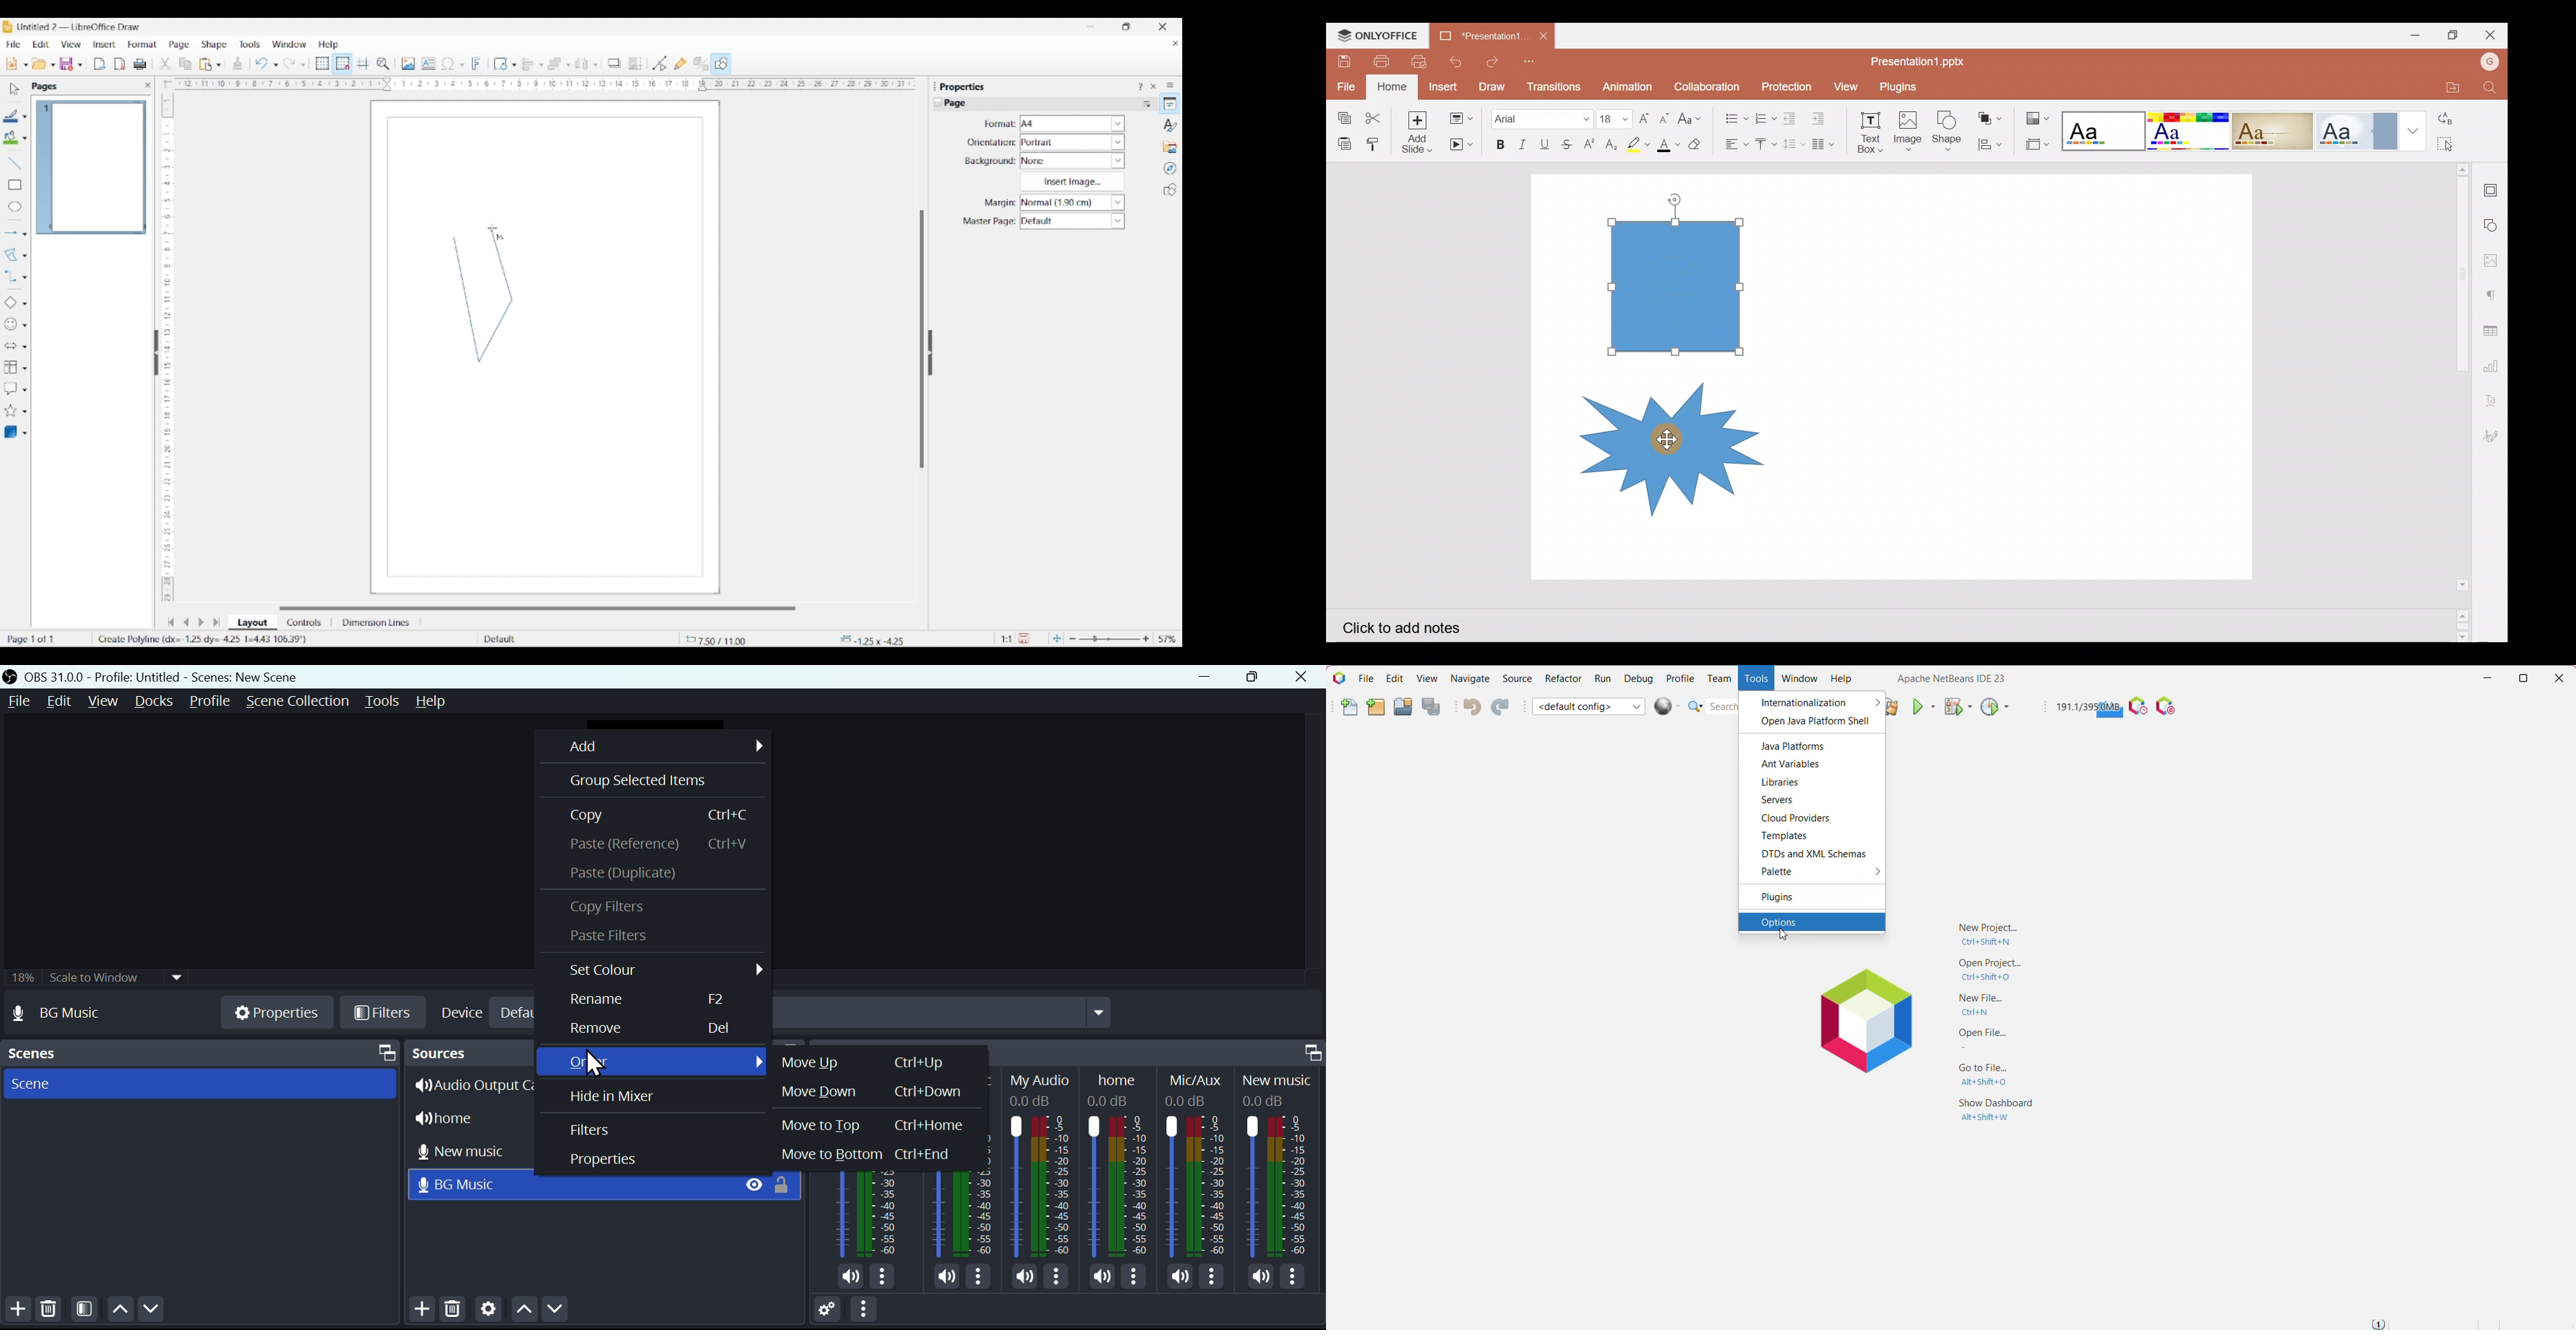 This screenshot has width=2576, height=1344. Describe the element at coordinates (2495, 330) in the screenshot. I see `Table settings` at that location.